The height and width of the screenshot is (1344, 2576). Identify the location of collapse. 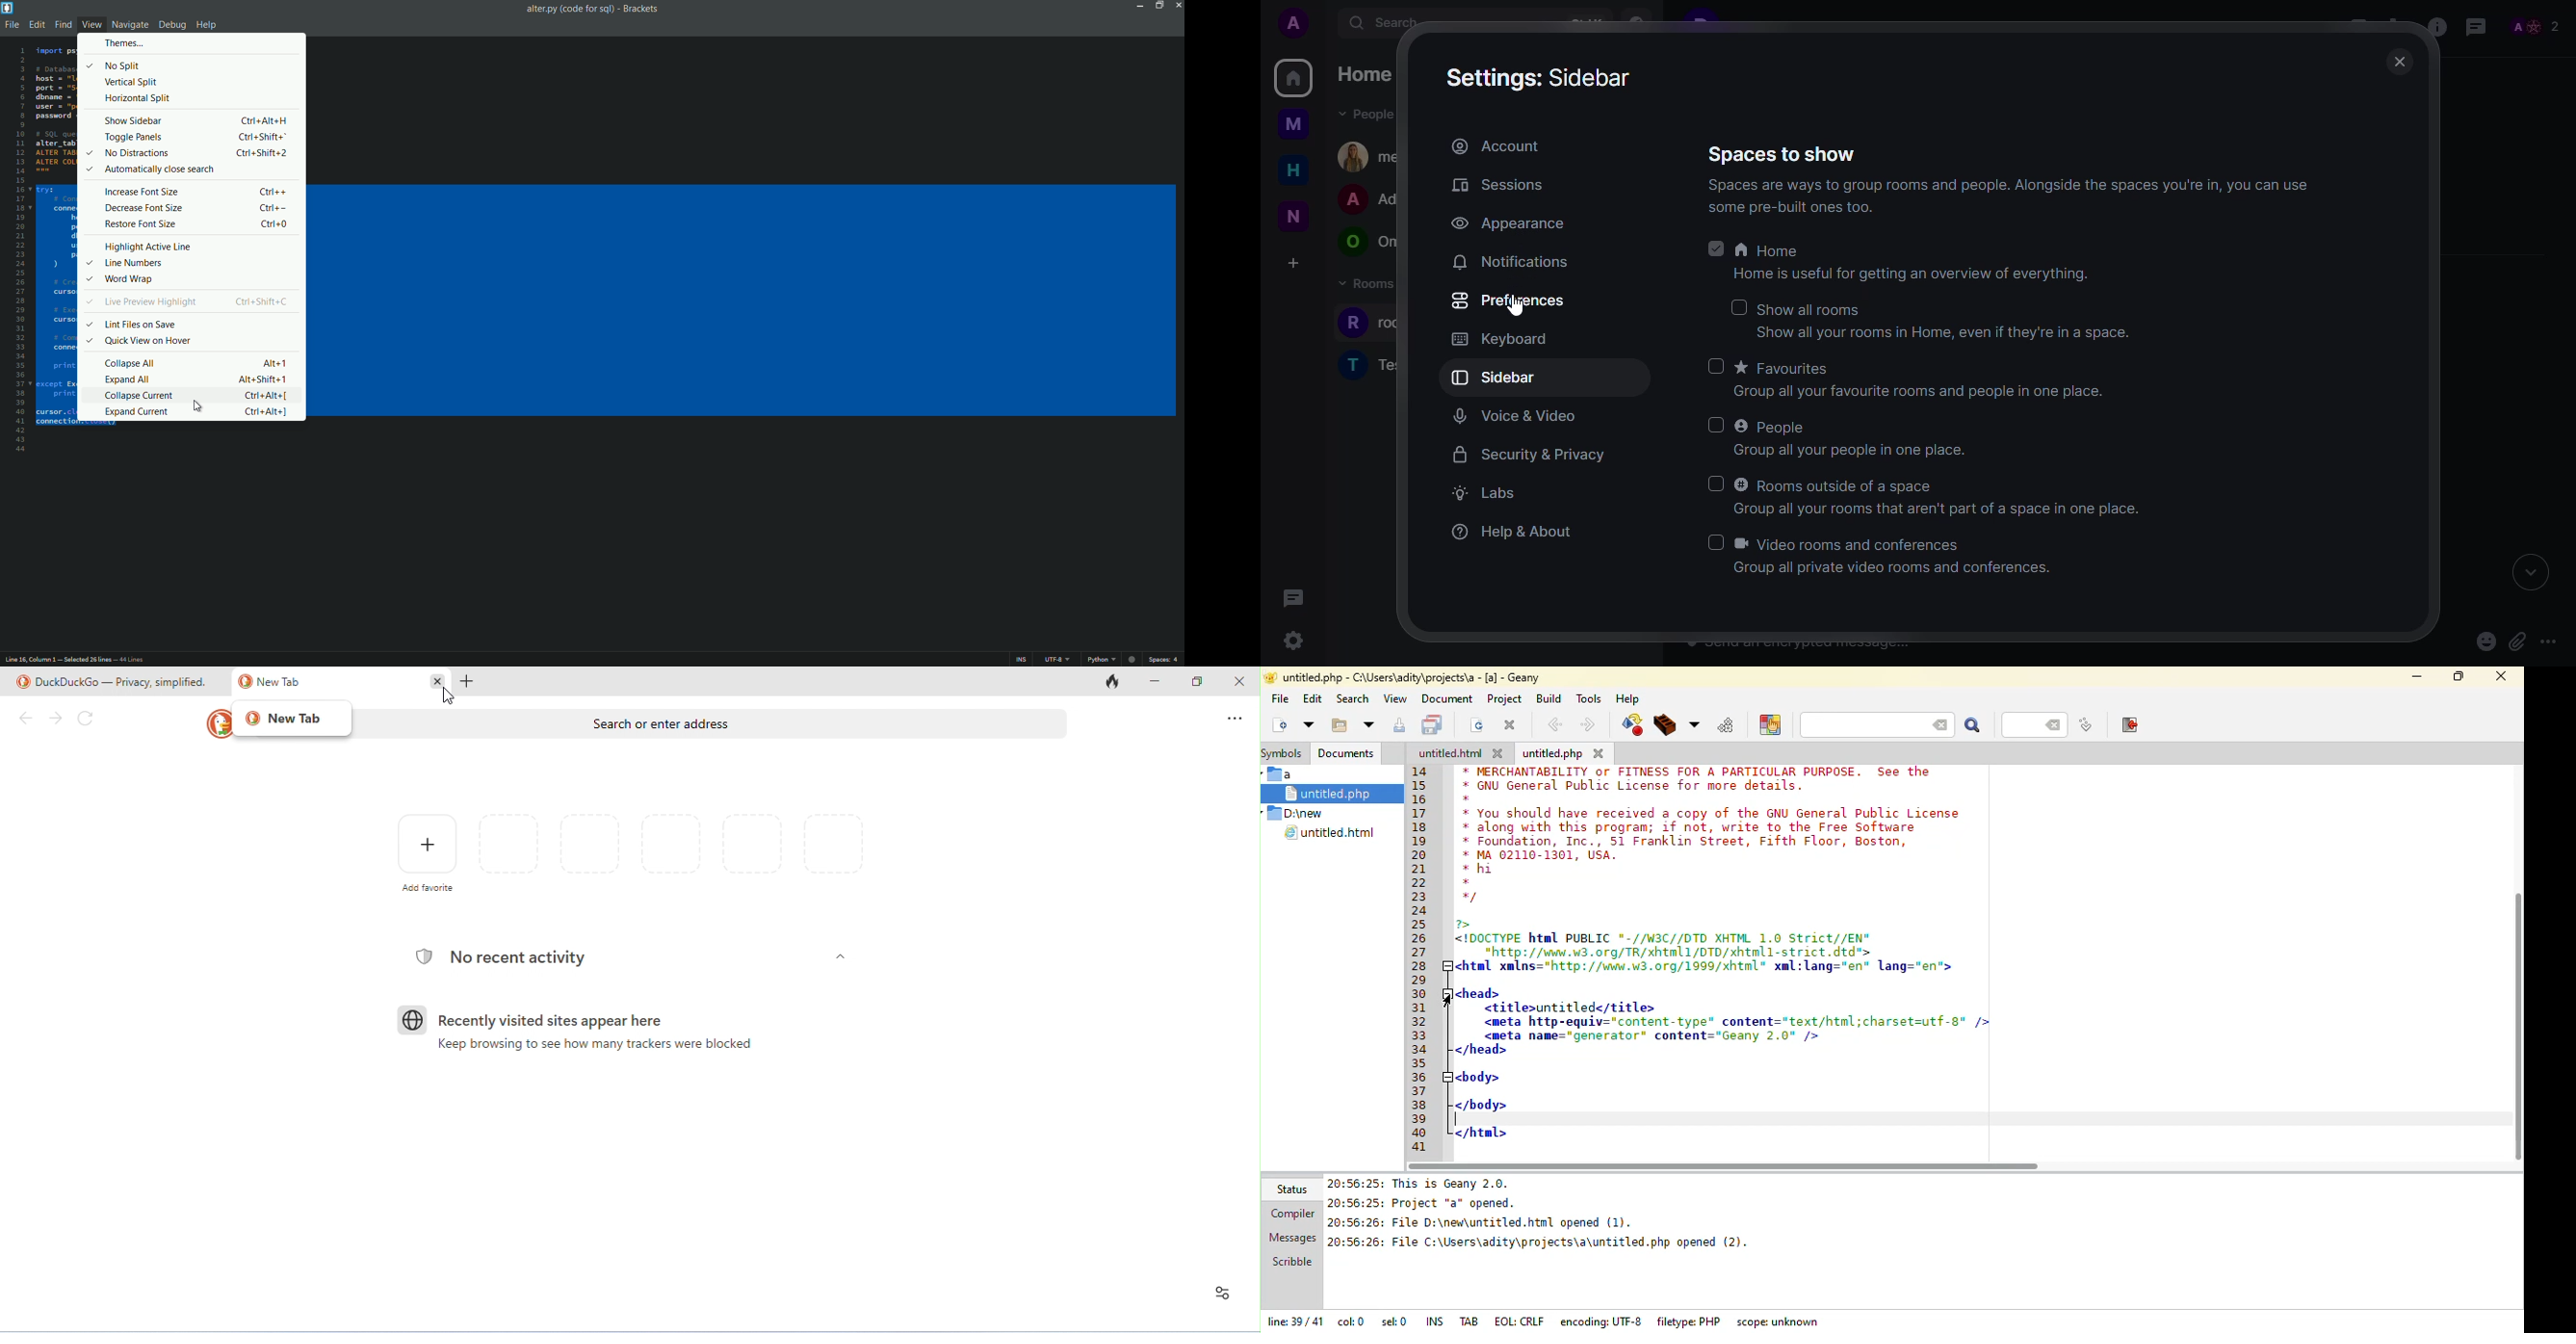
(1450, 994).